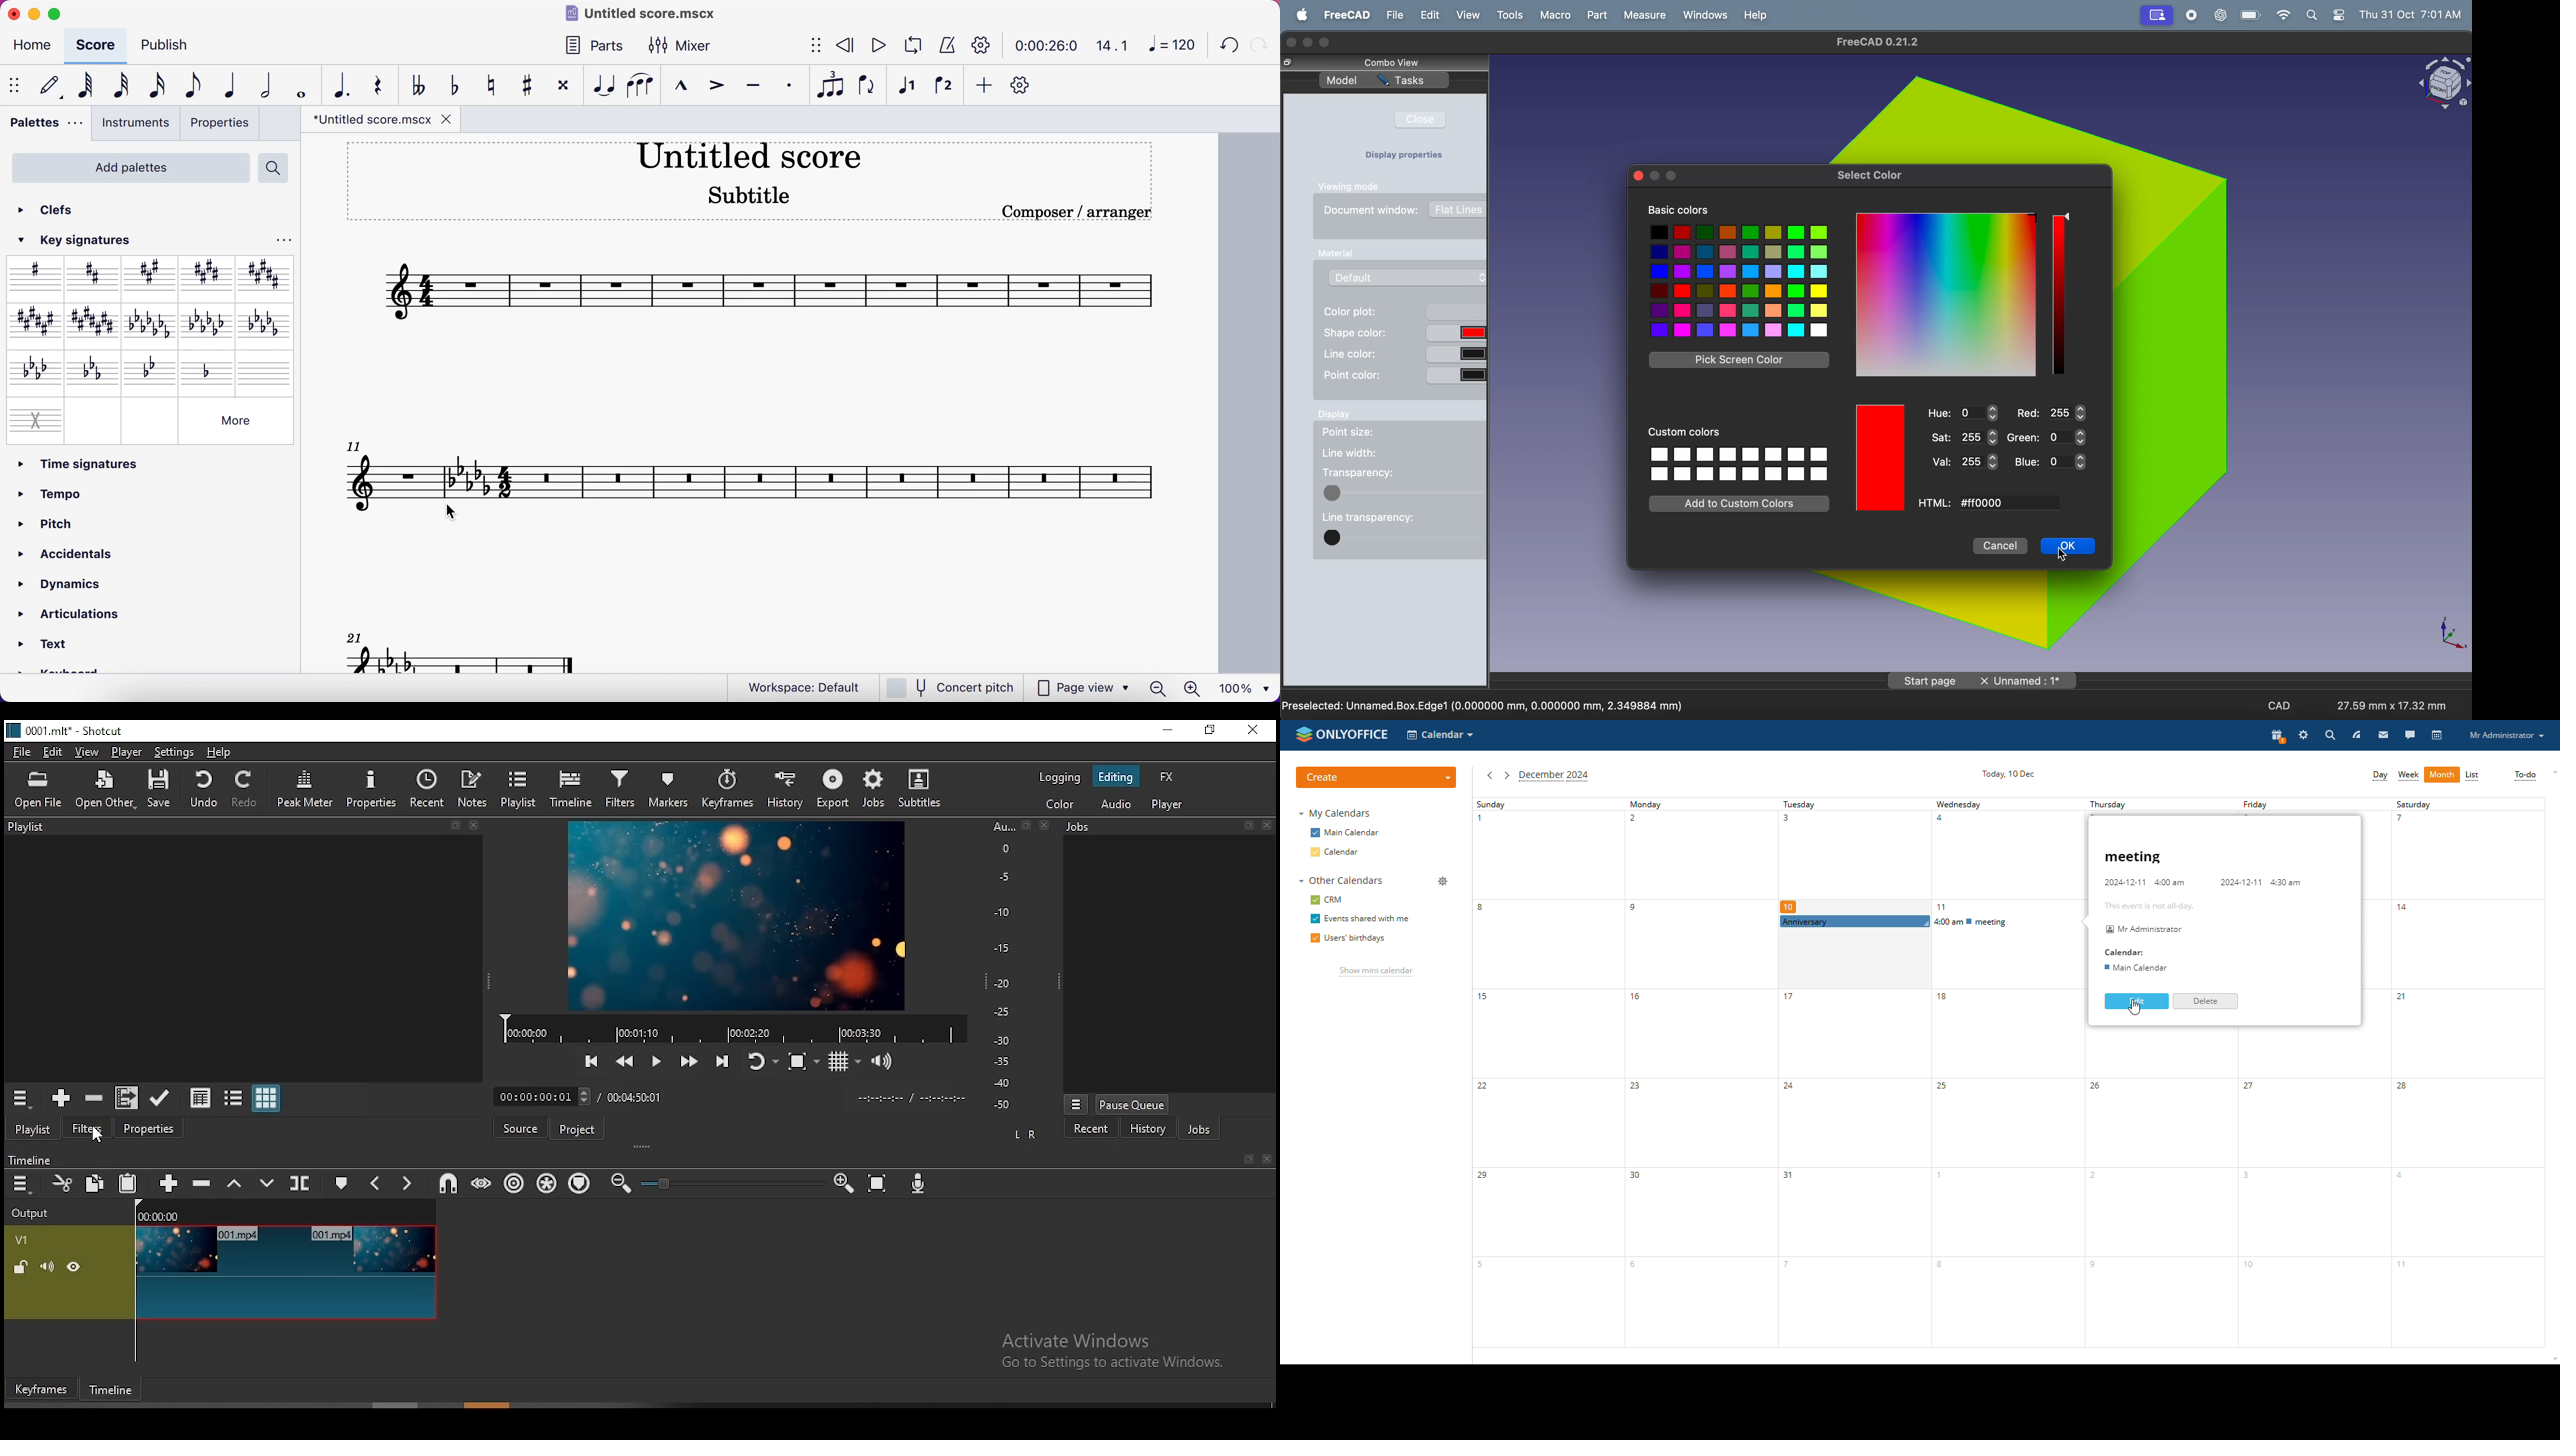 The image size is (2576, 1456). Describe the element at coordinates (33, 46) in the screenshot. I see `home` at that location.